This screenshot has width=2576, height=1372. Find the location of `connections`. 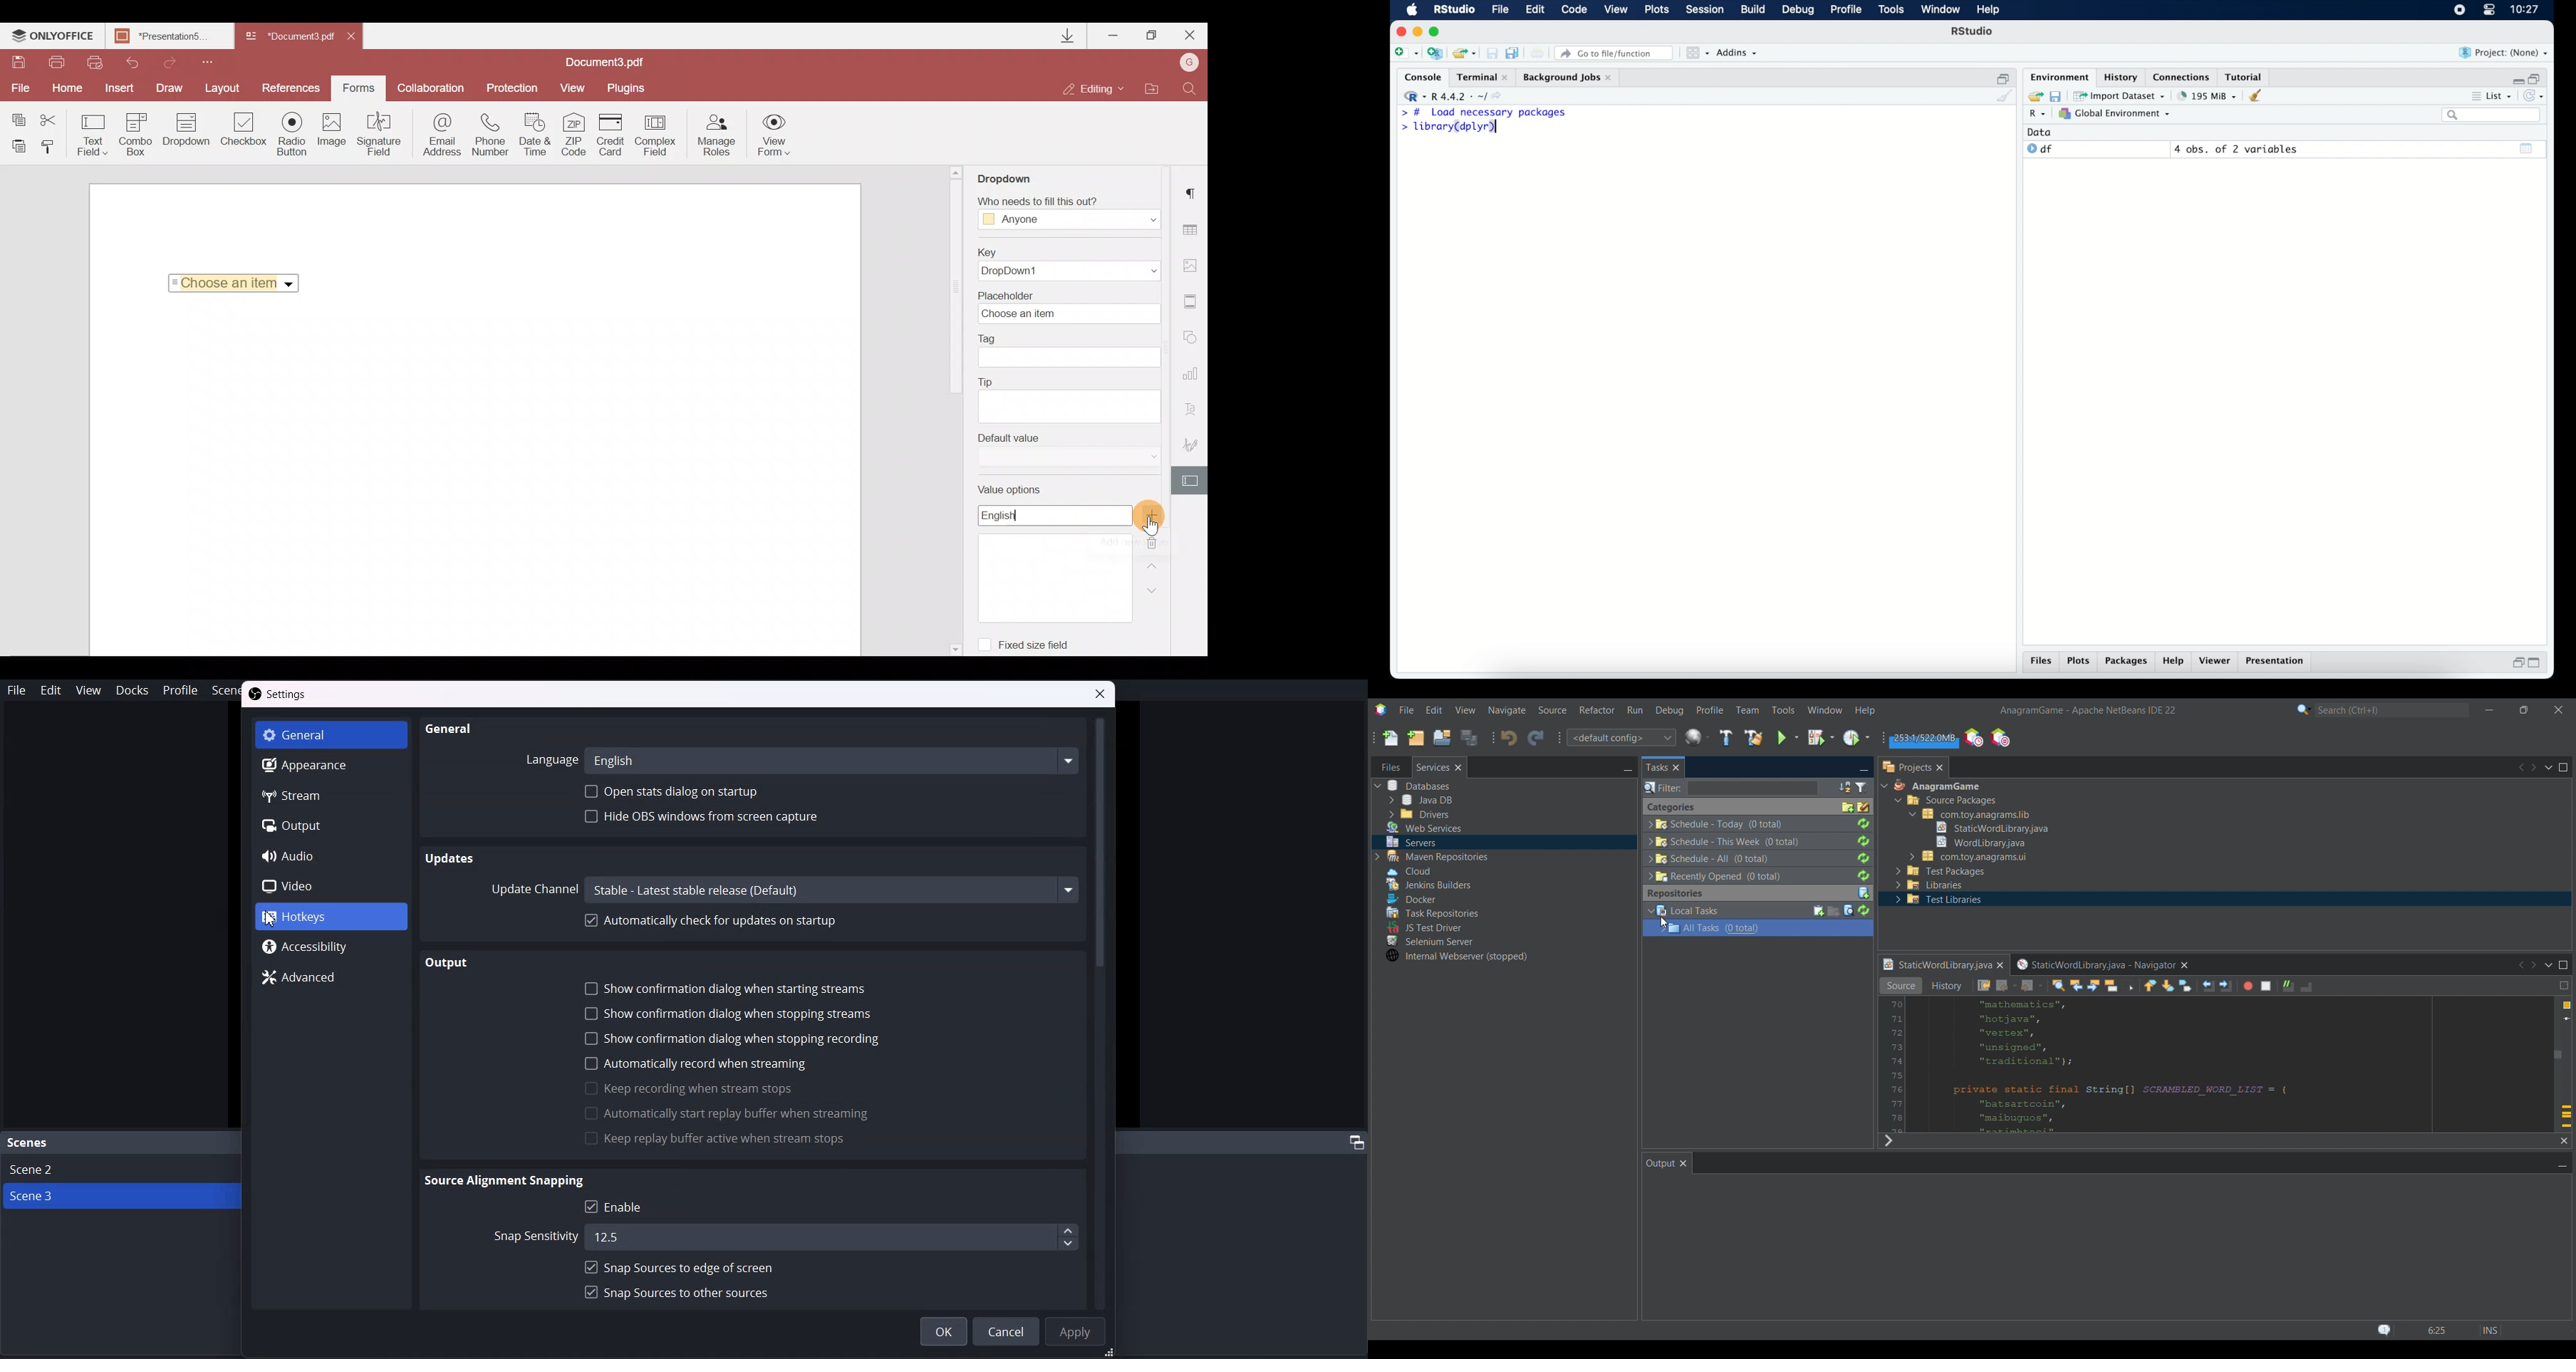

connections is located at coordinates (2183, 76).